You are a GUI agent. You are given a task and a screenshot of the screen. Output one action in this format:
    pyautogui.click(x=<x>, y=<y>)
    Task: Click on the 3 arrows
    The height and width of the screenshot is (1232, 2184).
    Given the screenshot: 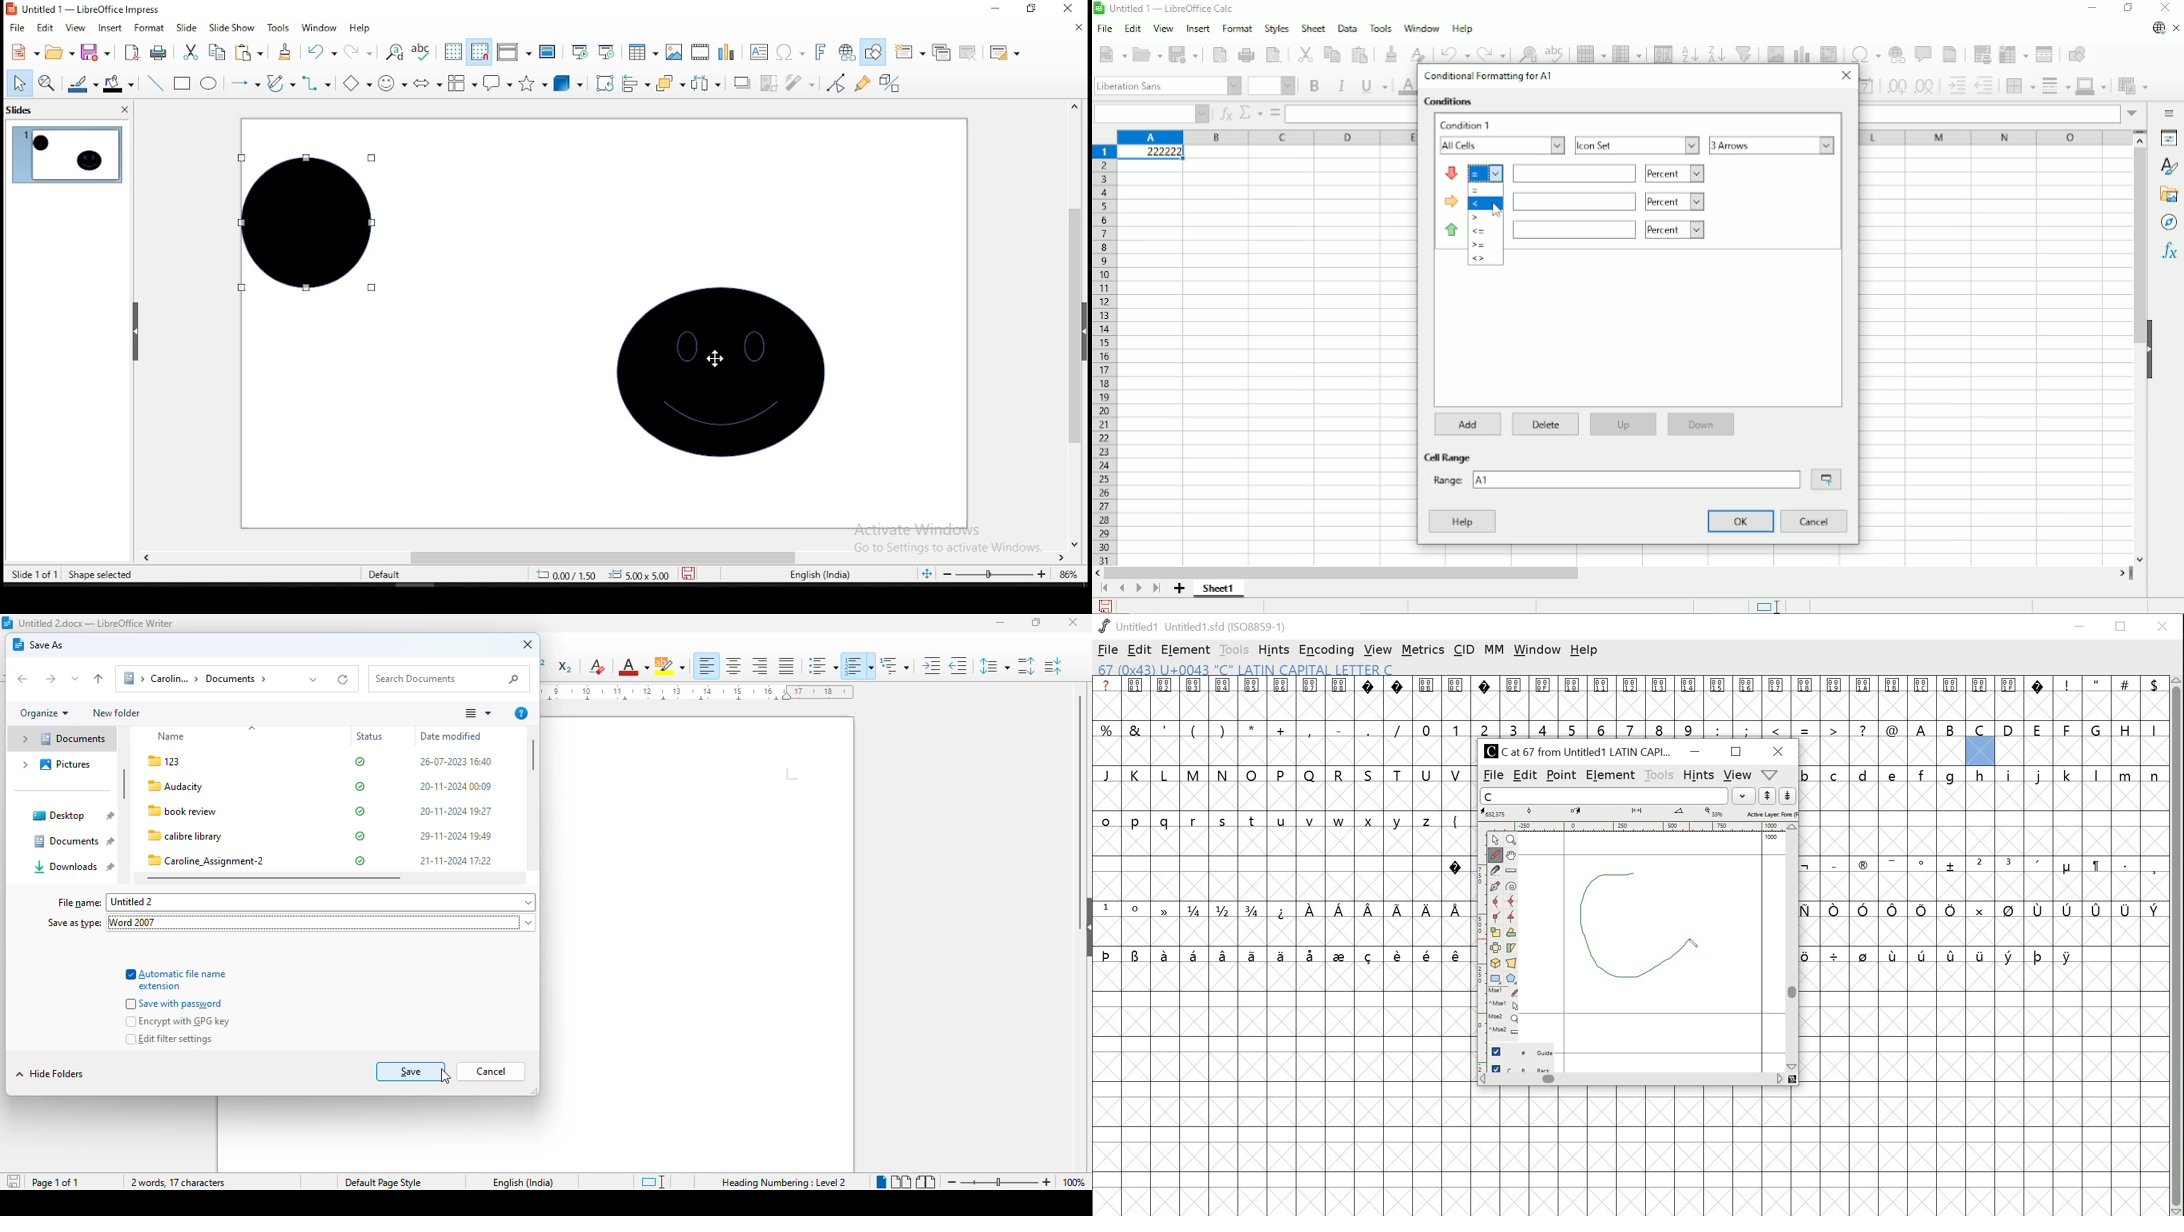 What is the action you would take?
    pyautogui.click(x=1772, y=145)
    